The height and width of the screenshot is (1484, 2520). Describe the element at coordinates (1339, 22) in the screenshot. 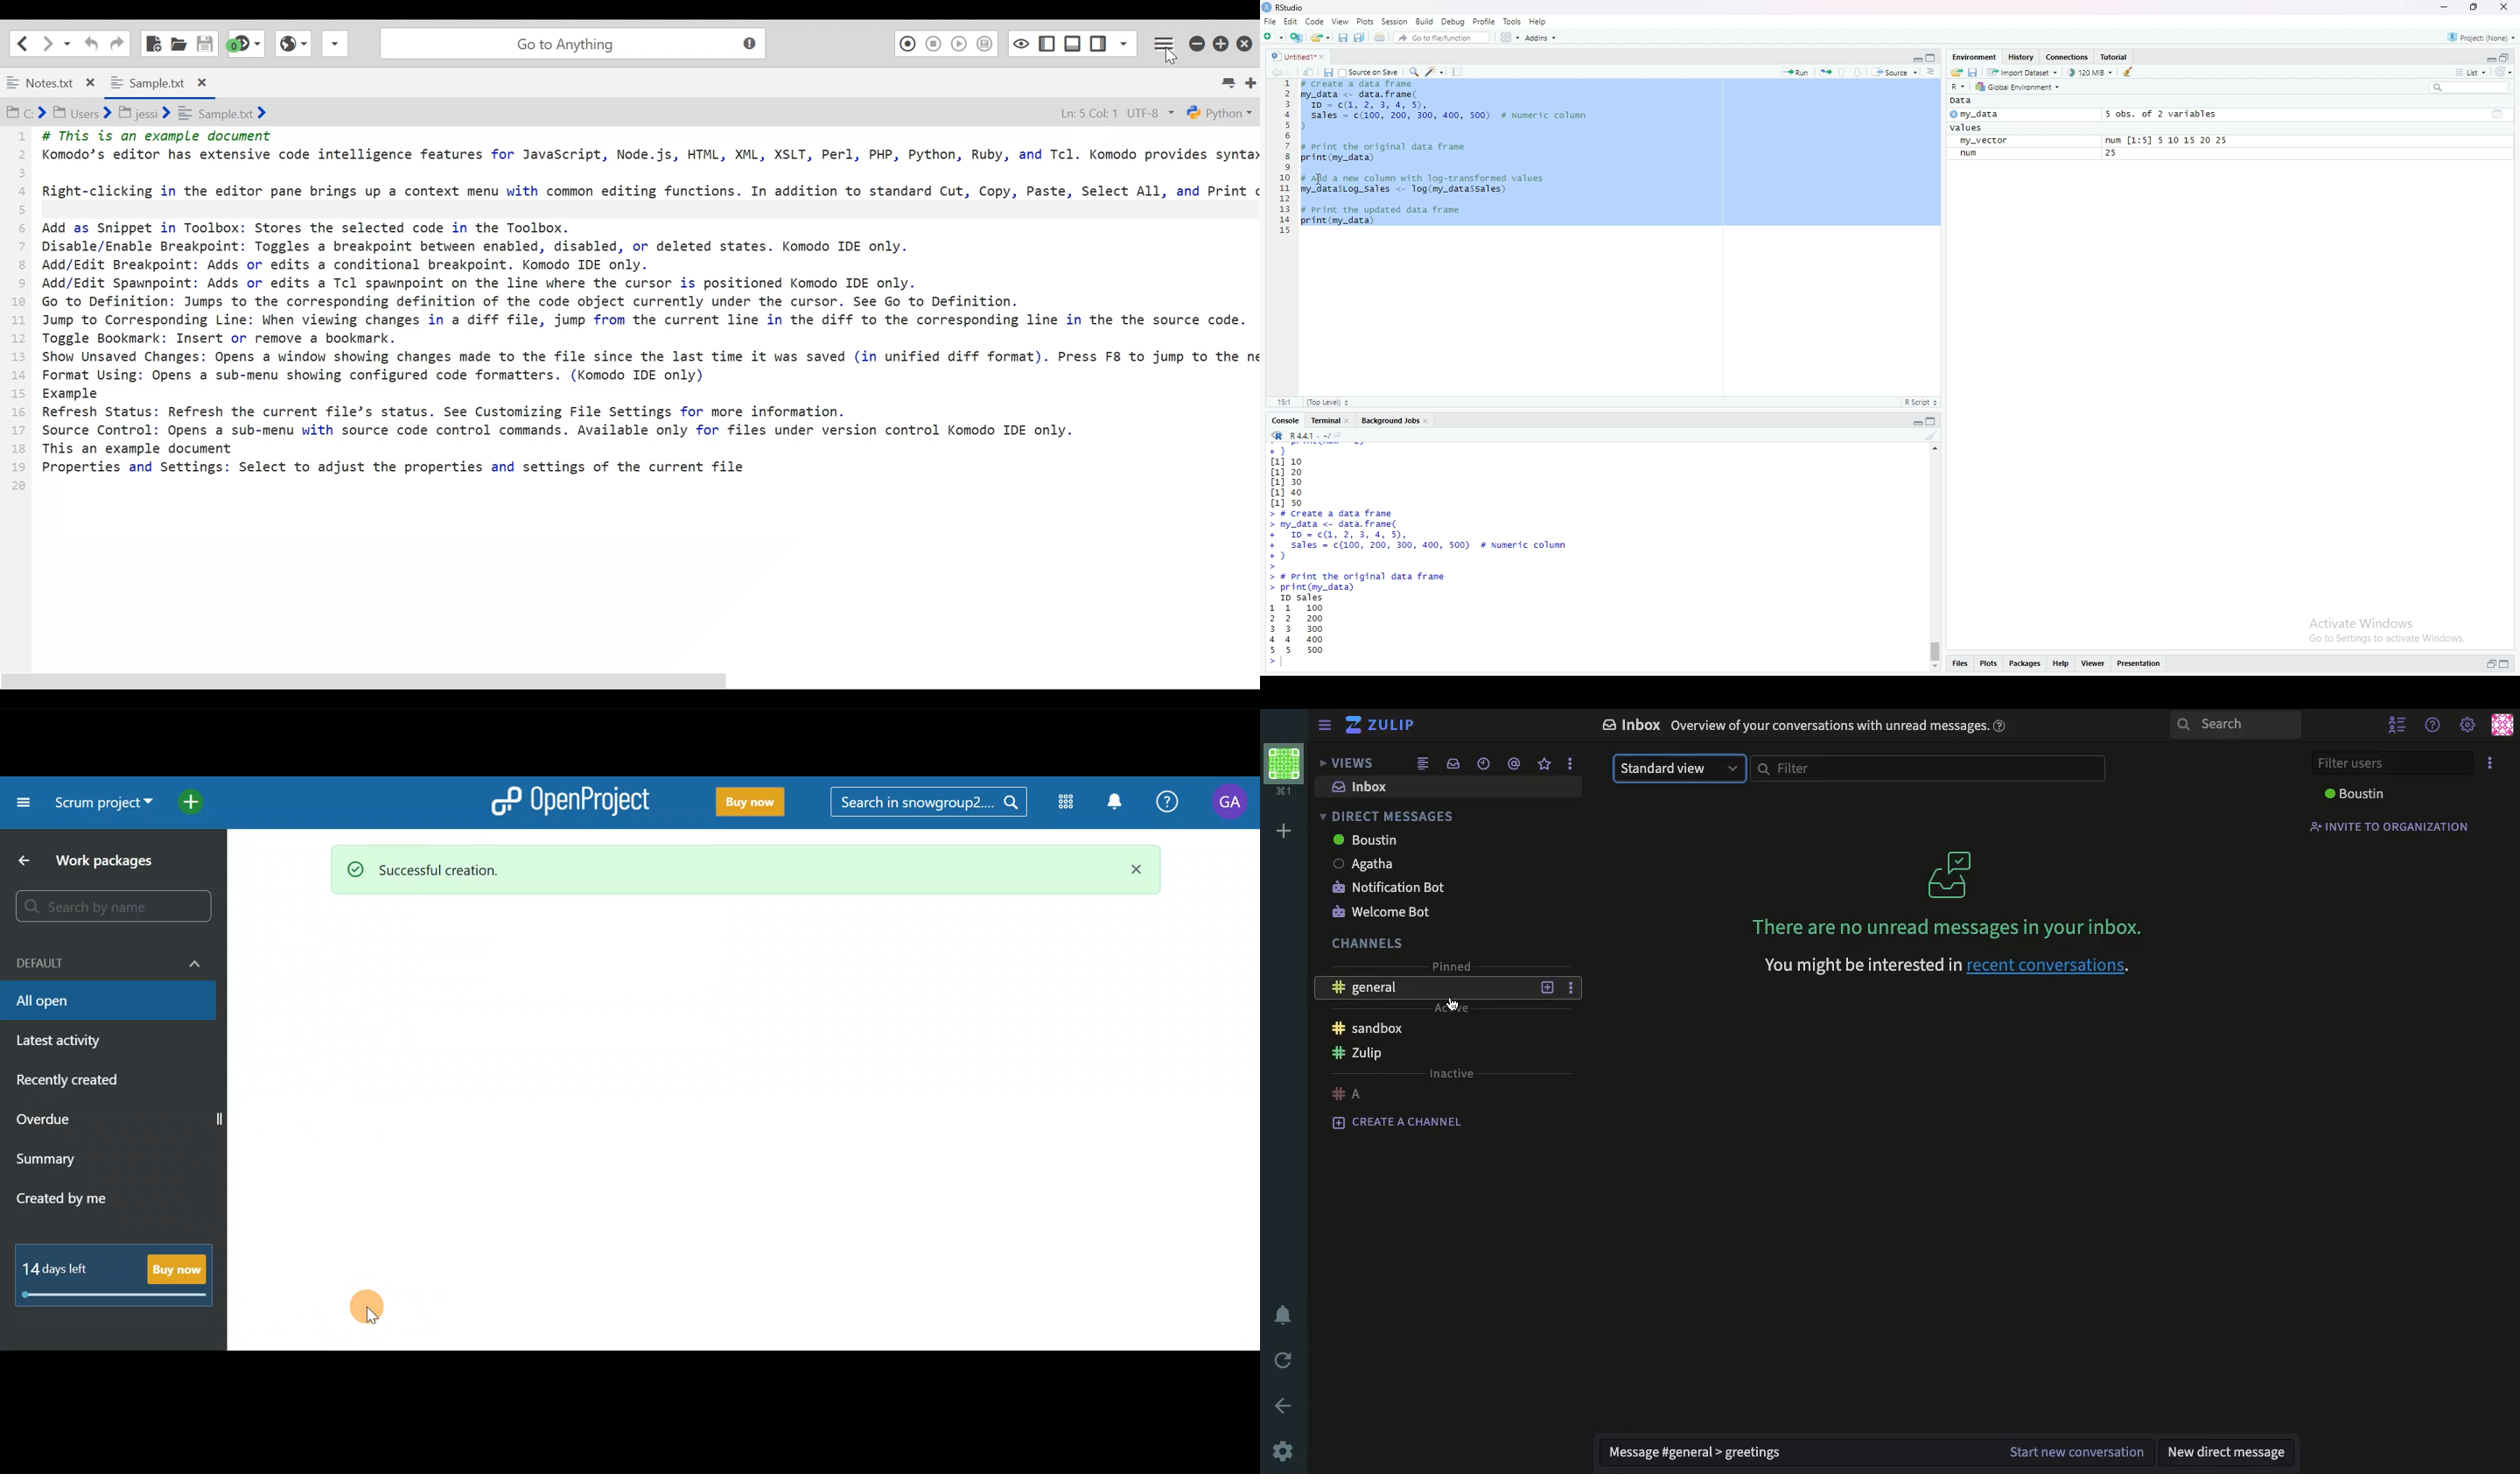

I see `View` at that location.